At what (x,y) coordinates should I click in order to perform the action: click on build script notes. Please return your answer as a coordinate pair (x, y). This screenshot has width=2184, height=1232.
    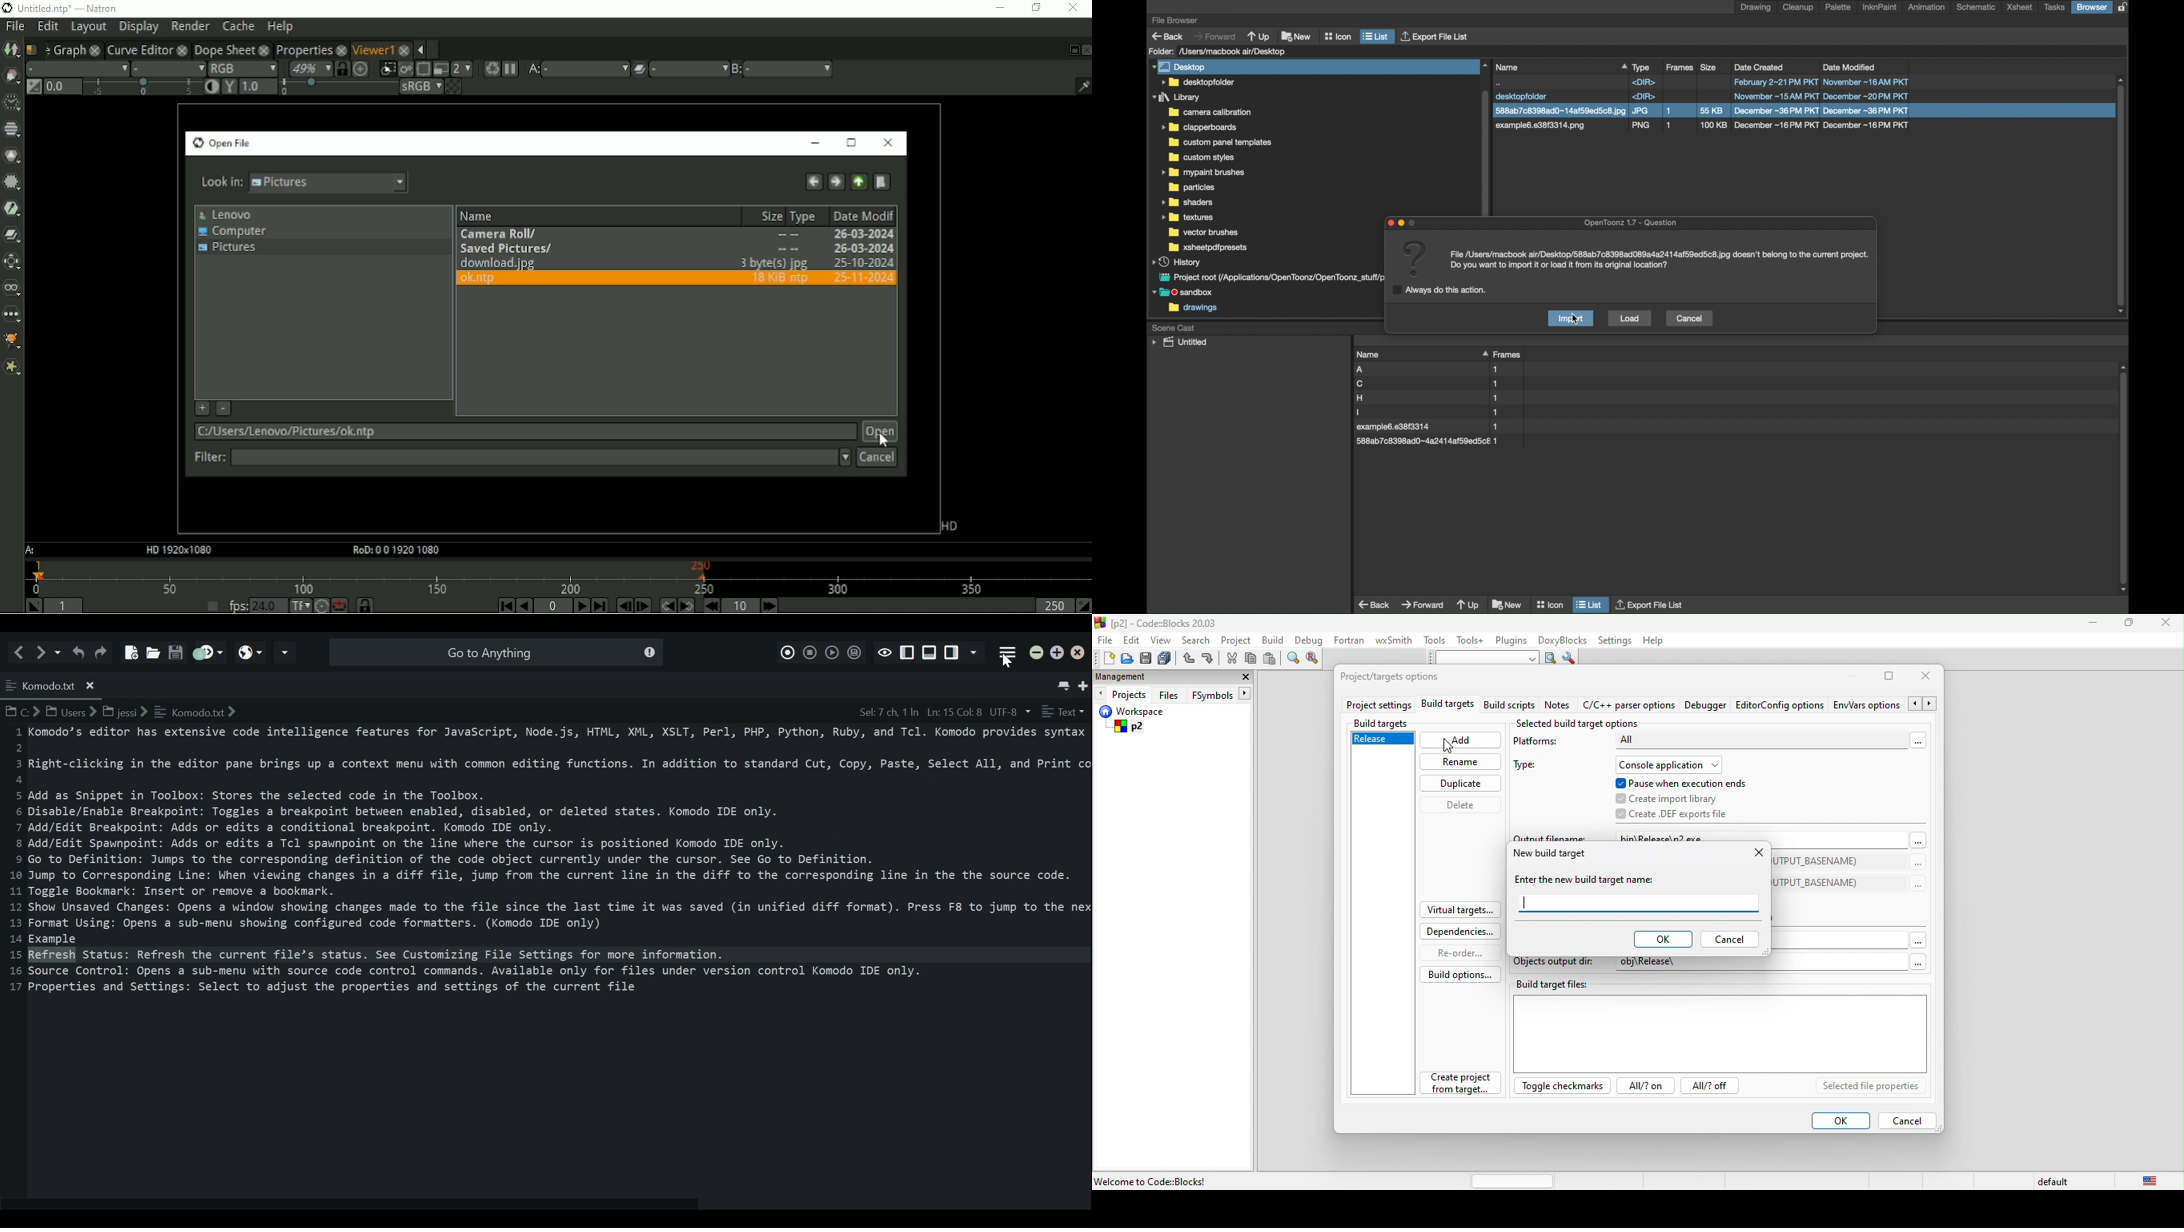
    Looking at the image, I should click on (1509, 706).